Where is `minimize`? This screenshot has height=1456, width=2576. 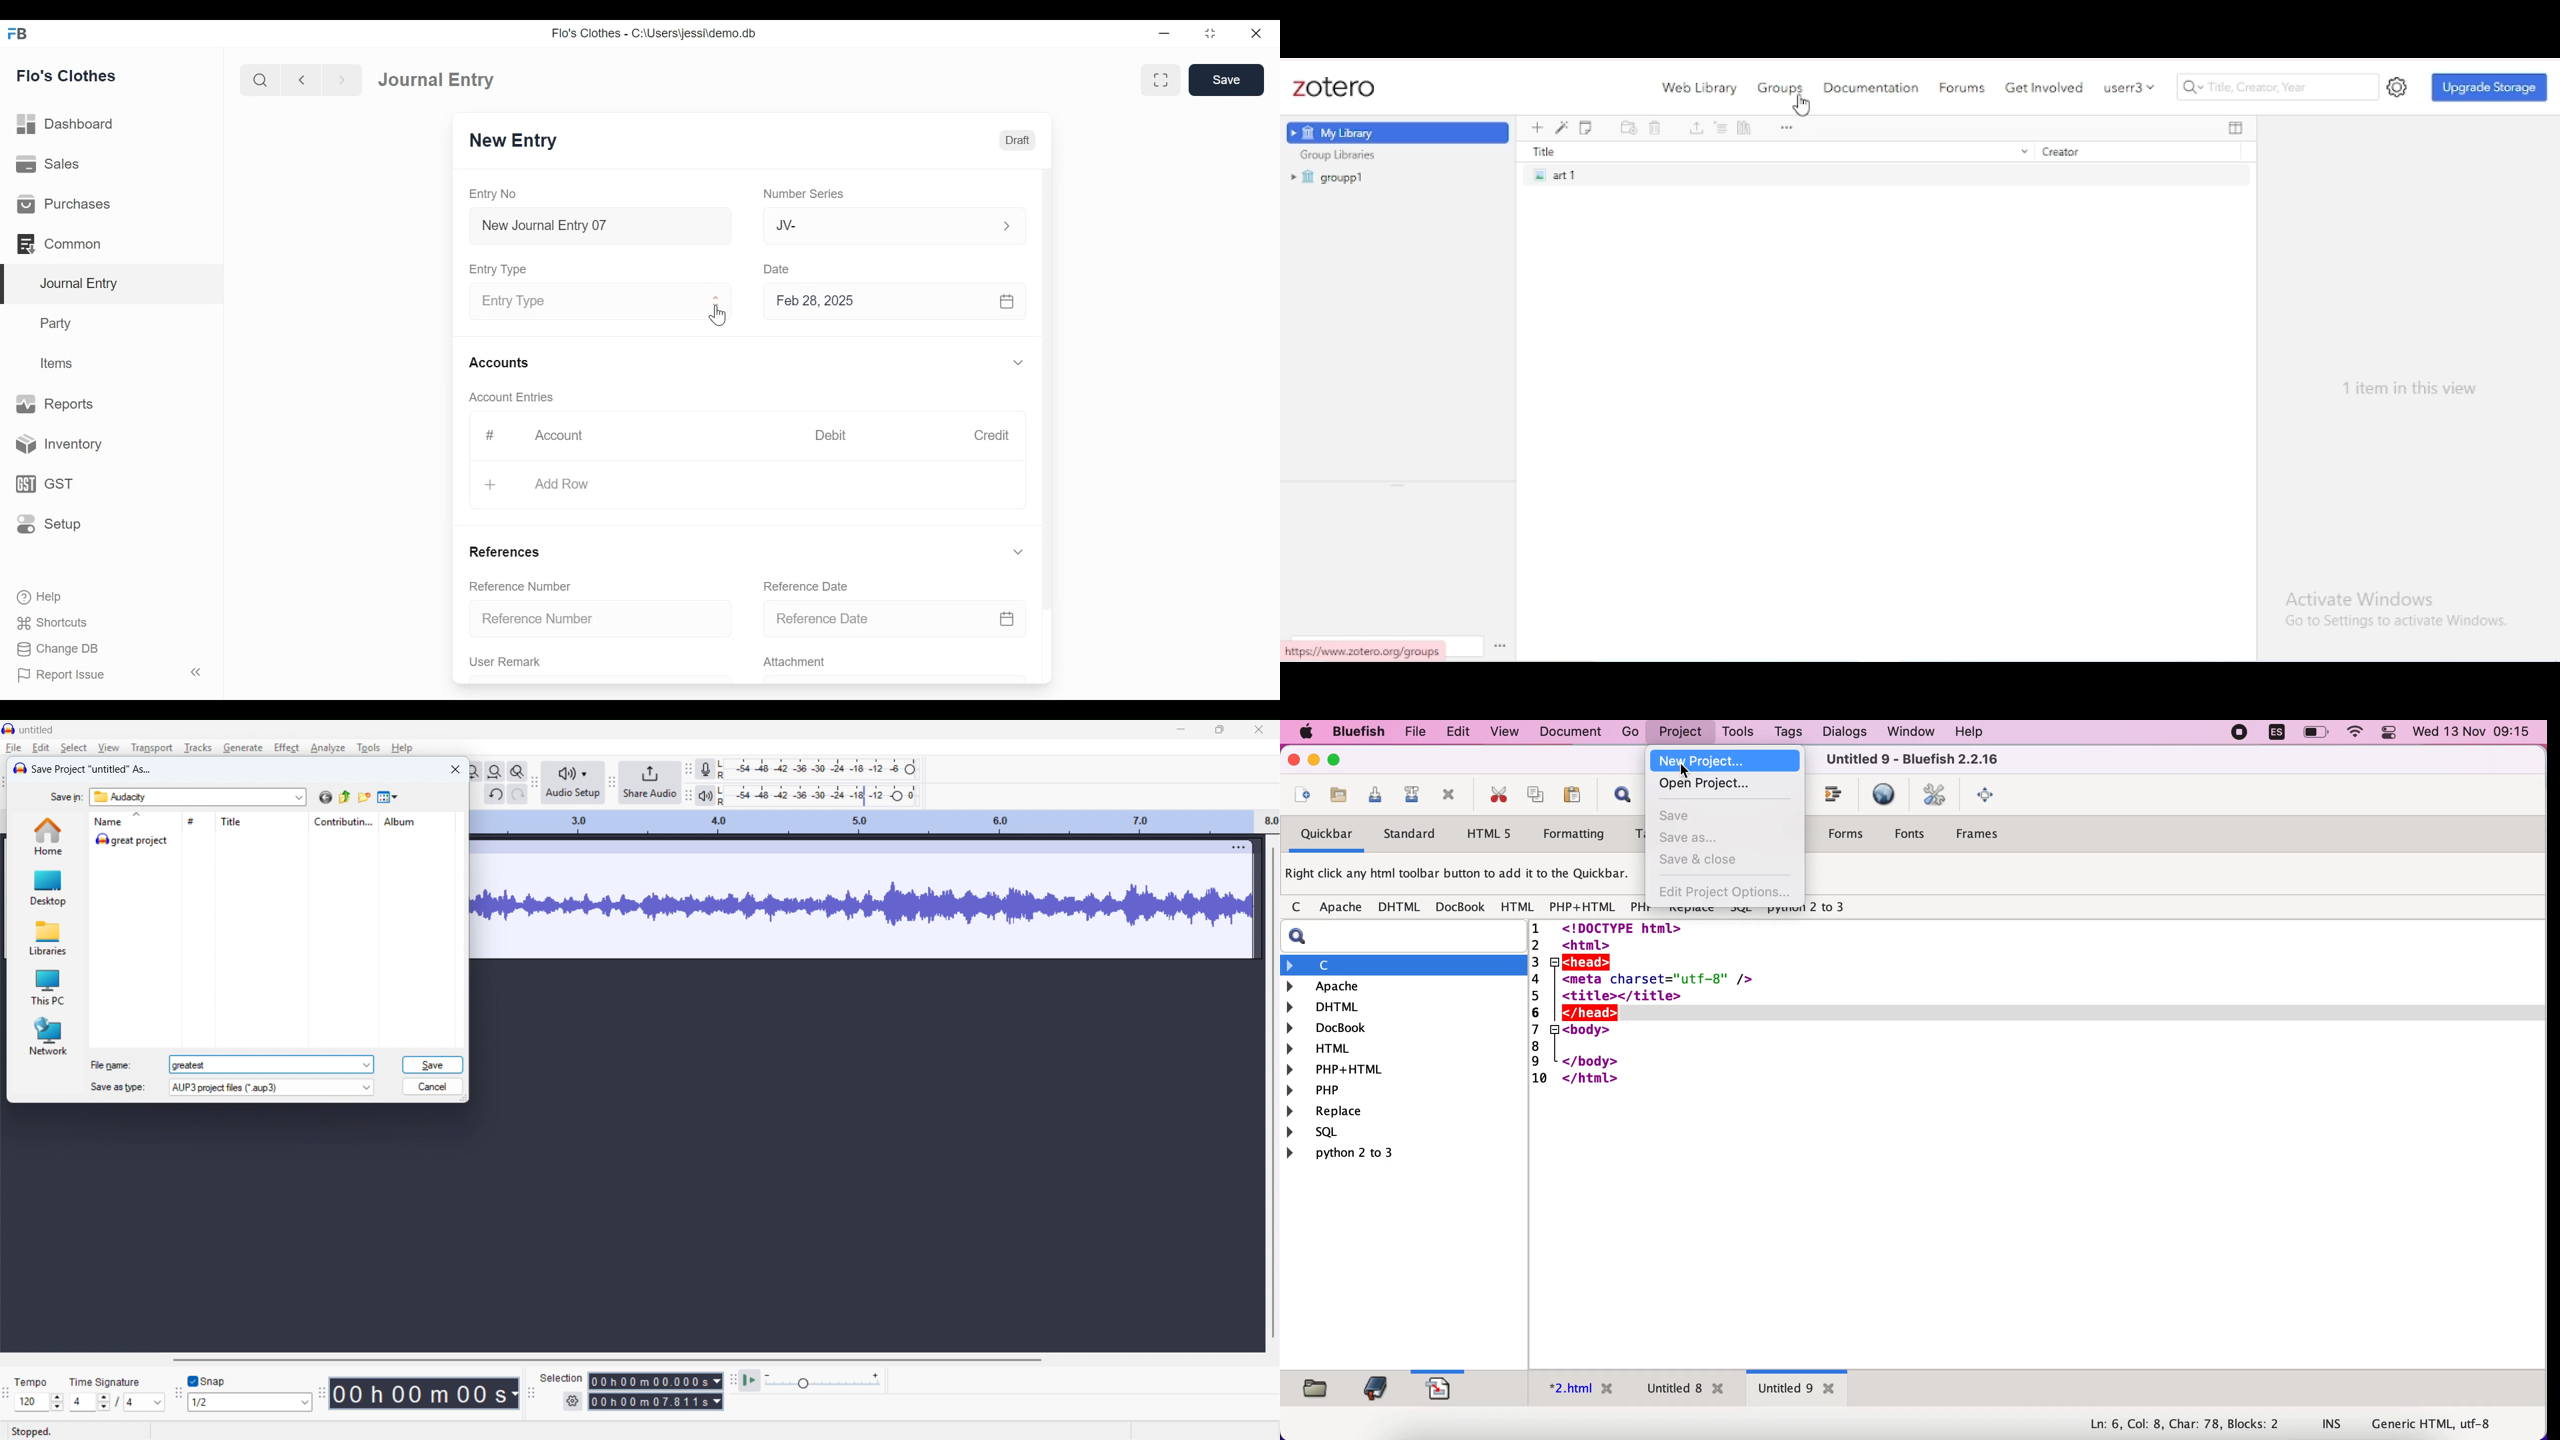 minimize is located at coordinates (1164, 35).